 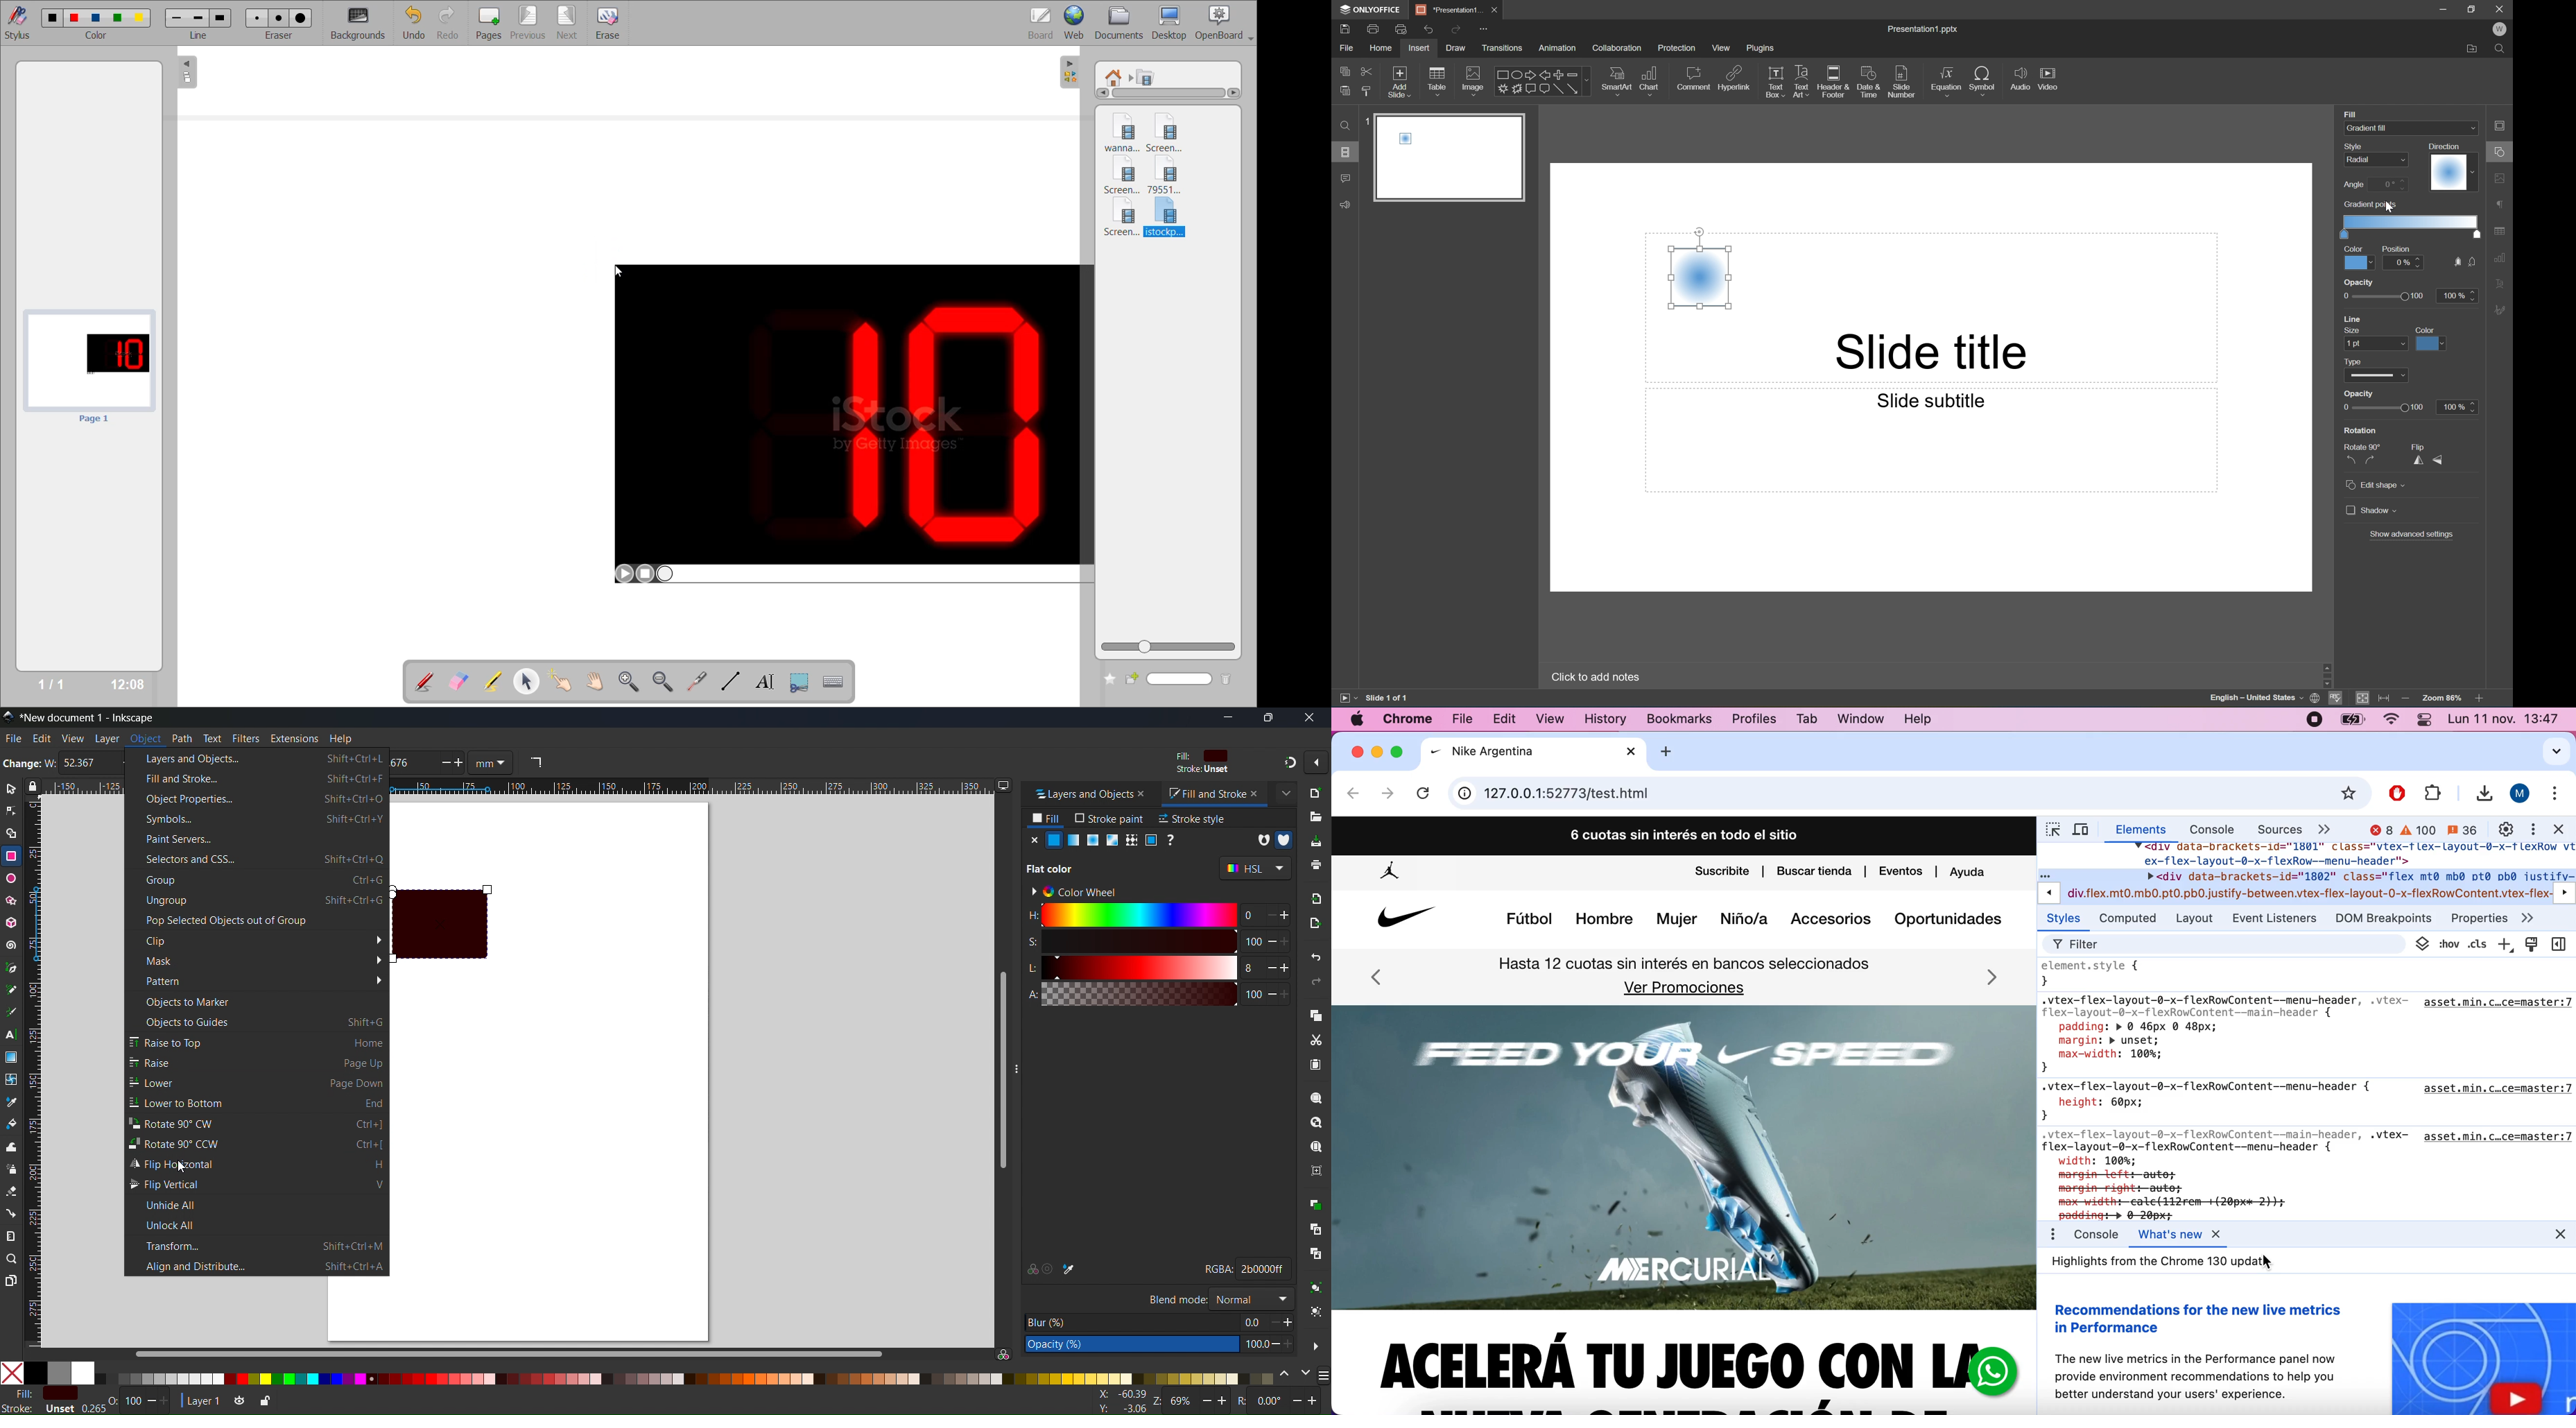 What do you see at coordinates (42, 739) in the screenshot?
I see `Edit` at bounding box center [42, 739].